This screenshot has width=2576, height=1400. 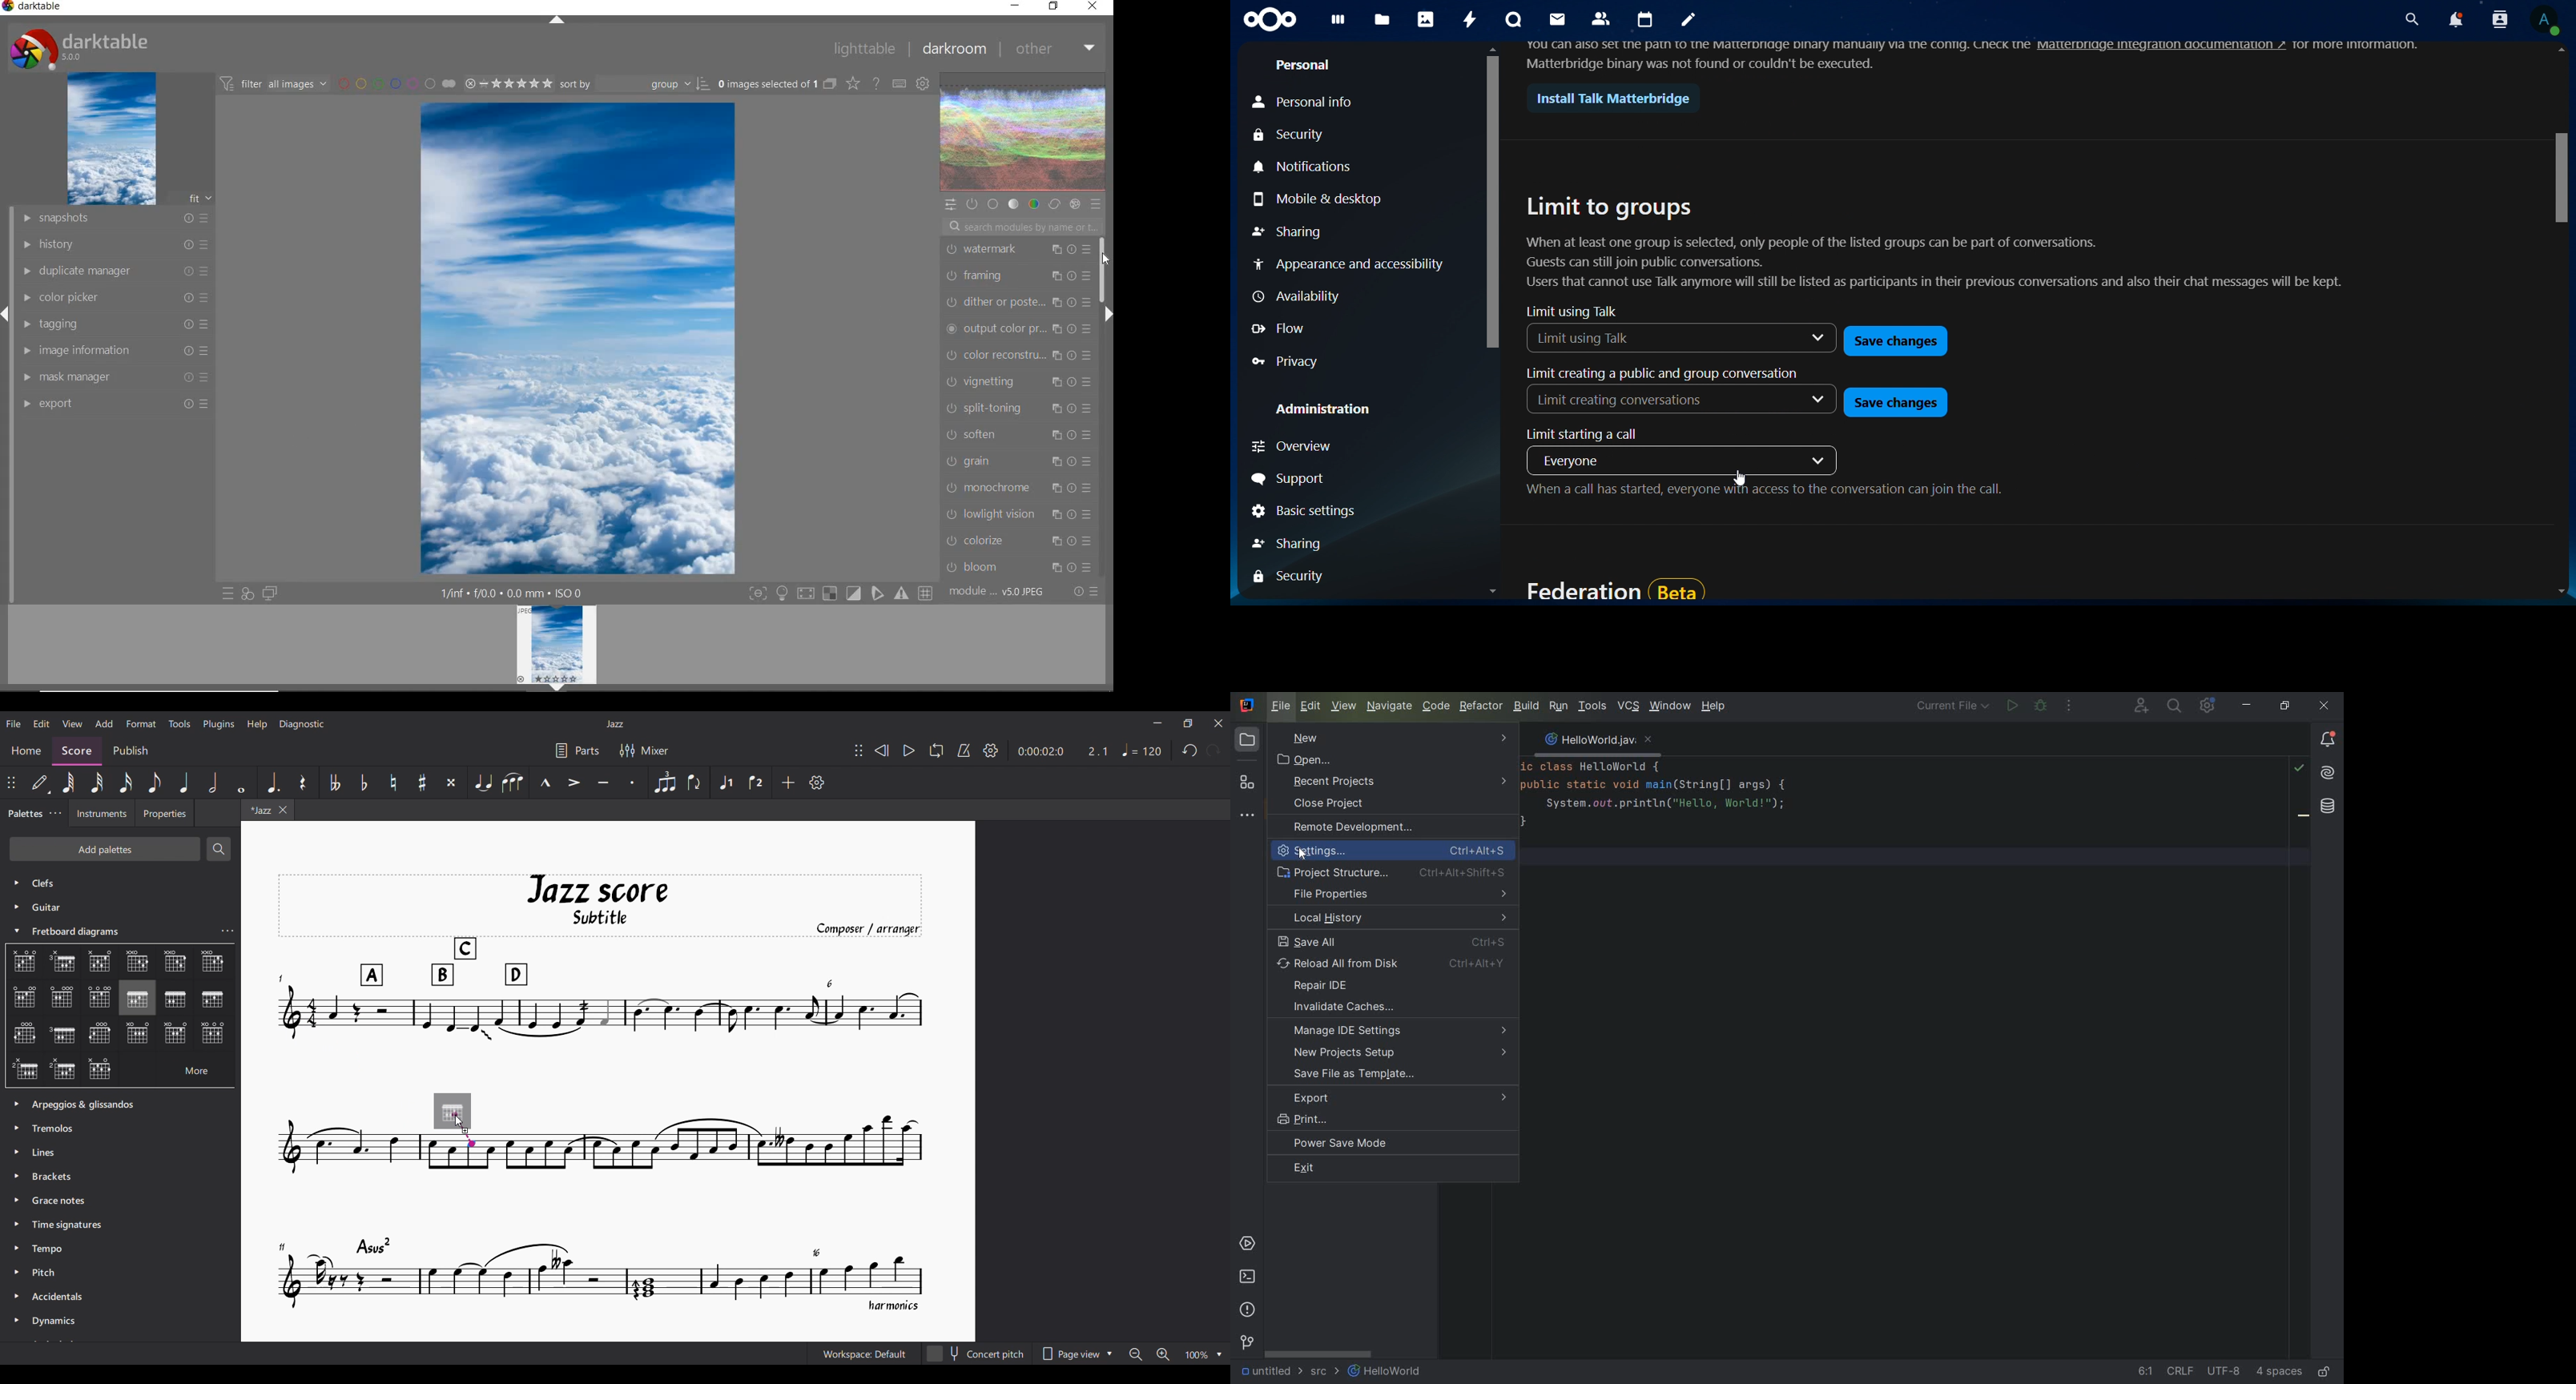 I want to click on project structure, so click(x=1396, y=873).